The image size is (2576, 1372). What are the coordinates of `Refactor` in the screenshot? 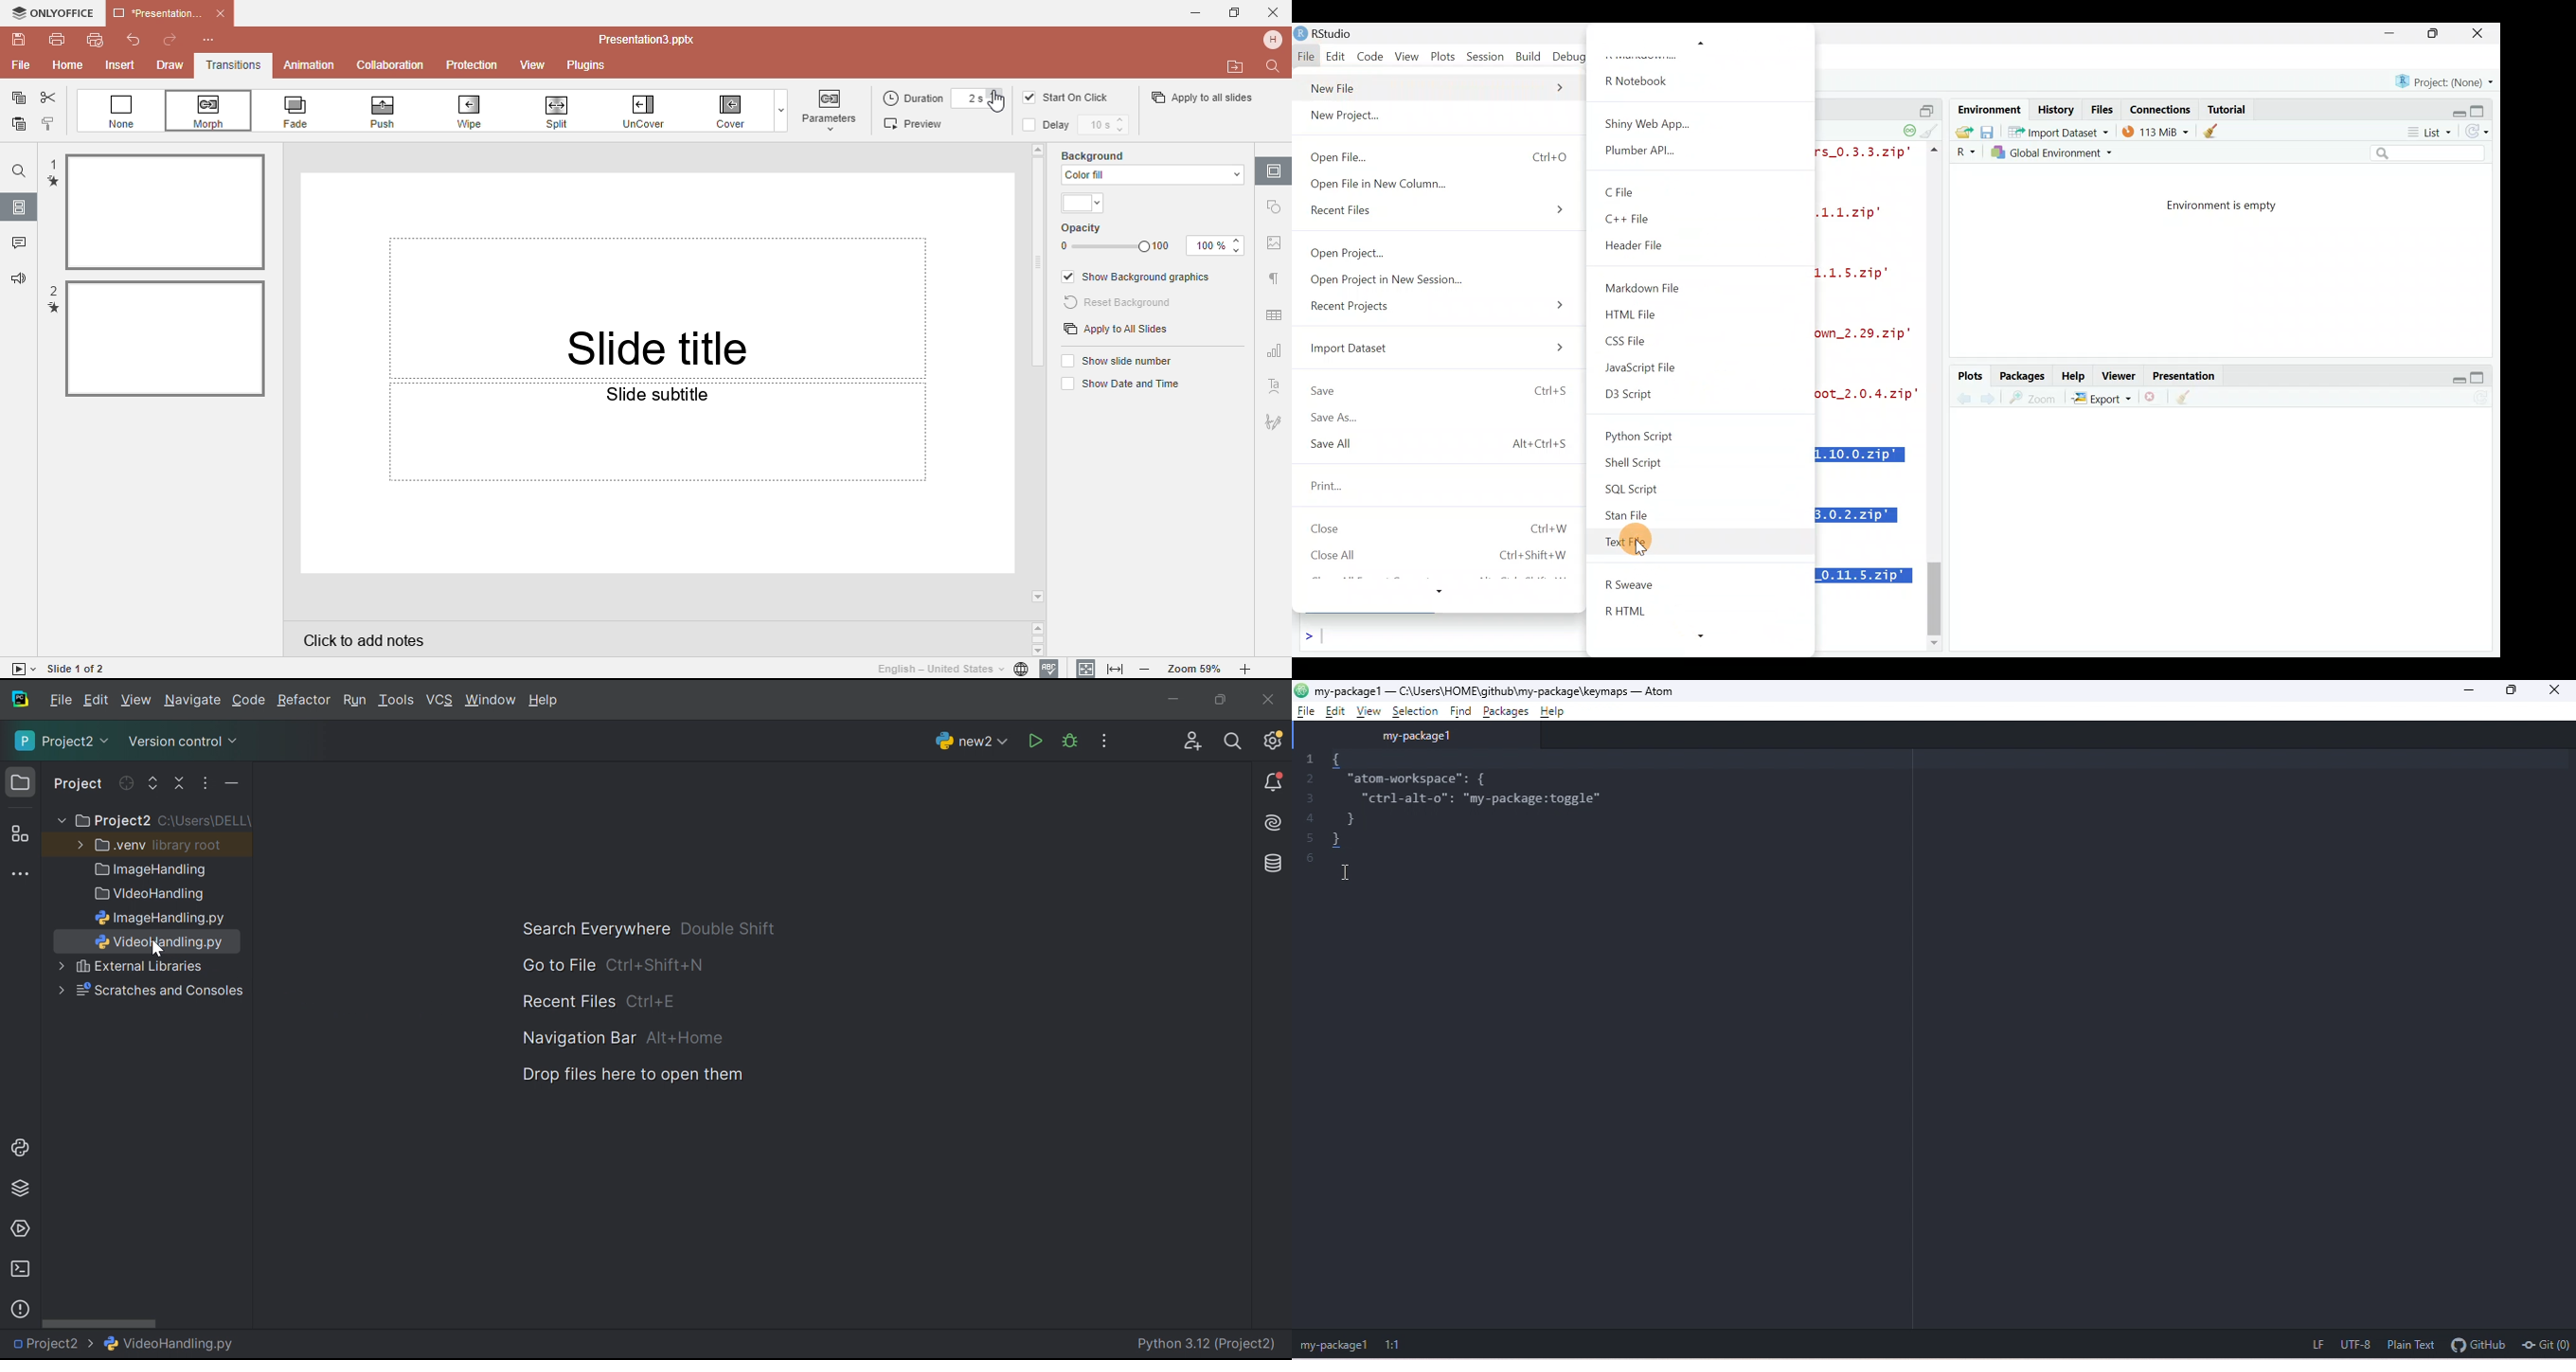 It's located at (303, 702).